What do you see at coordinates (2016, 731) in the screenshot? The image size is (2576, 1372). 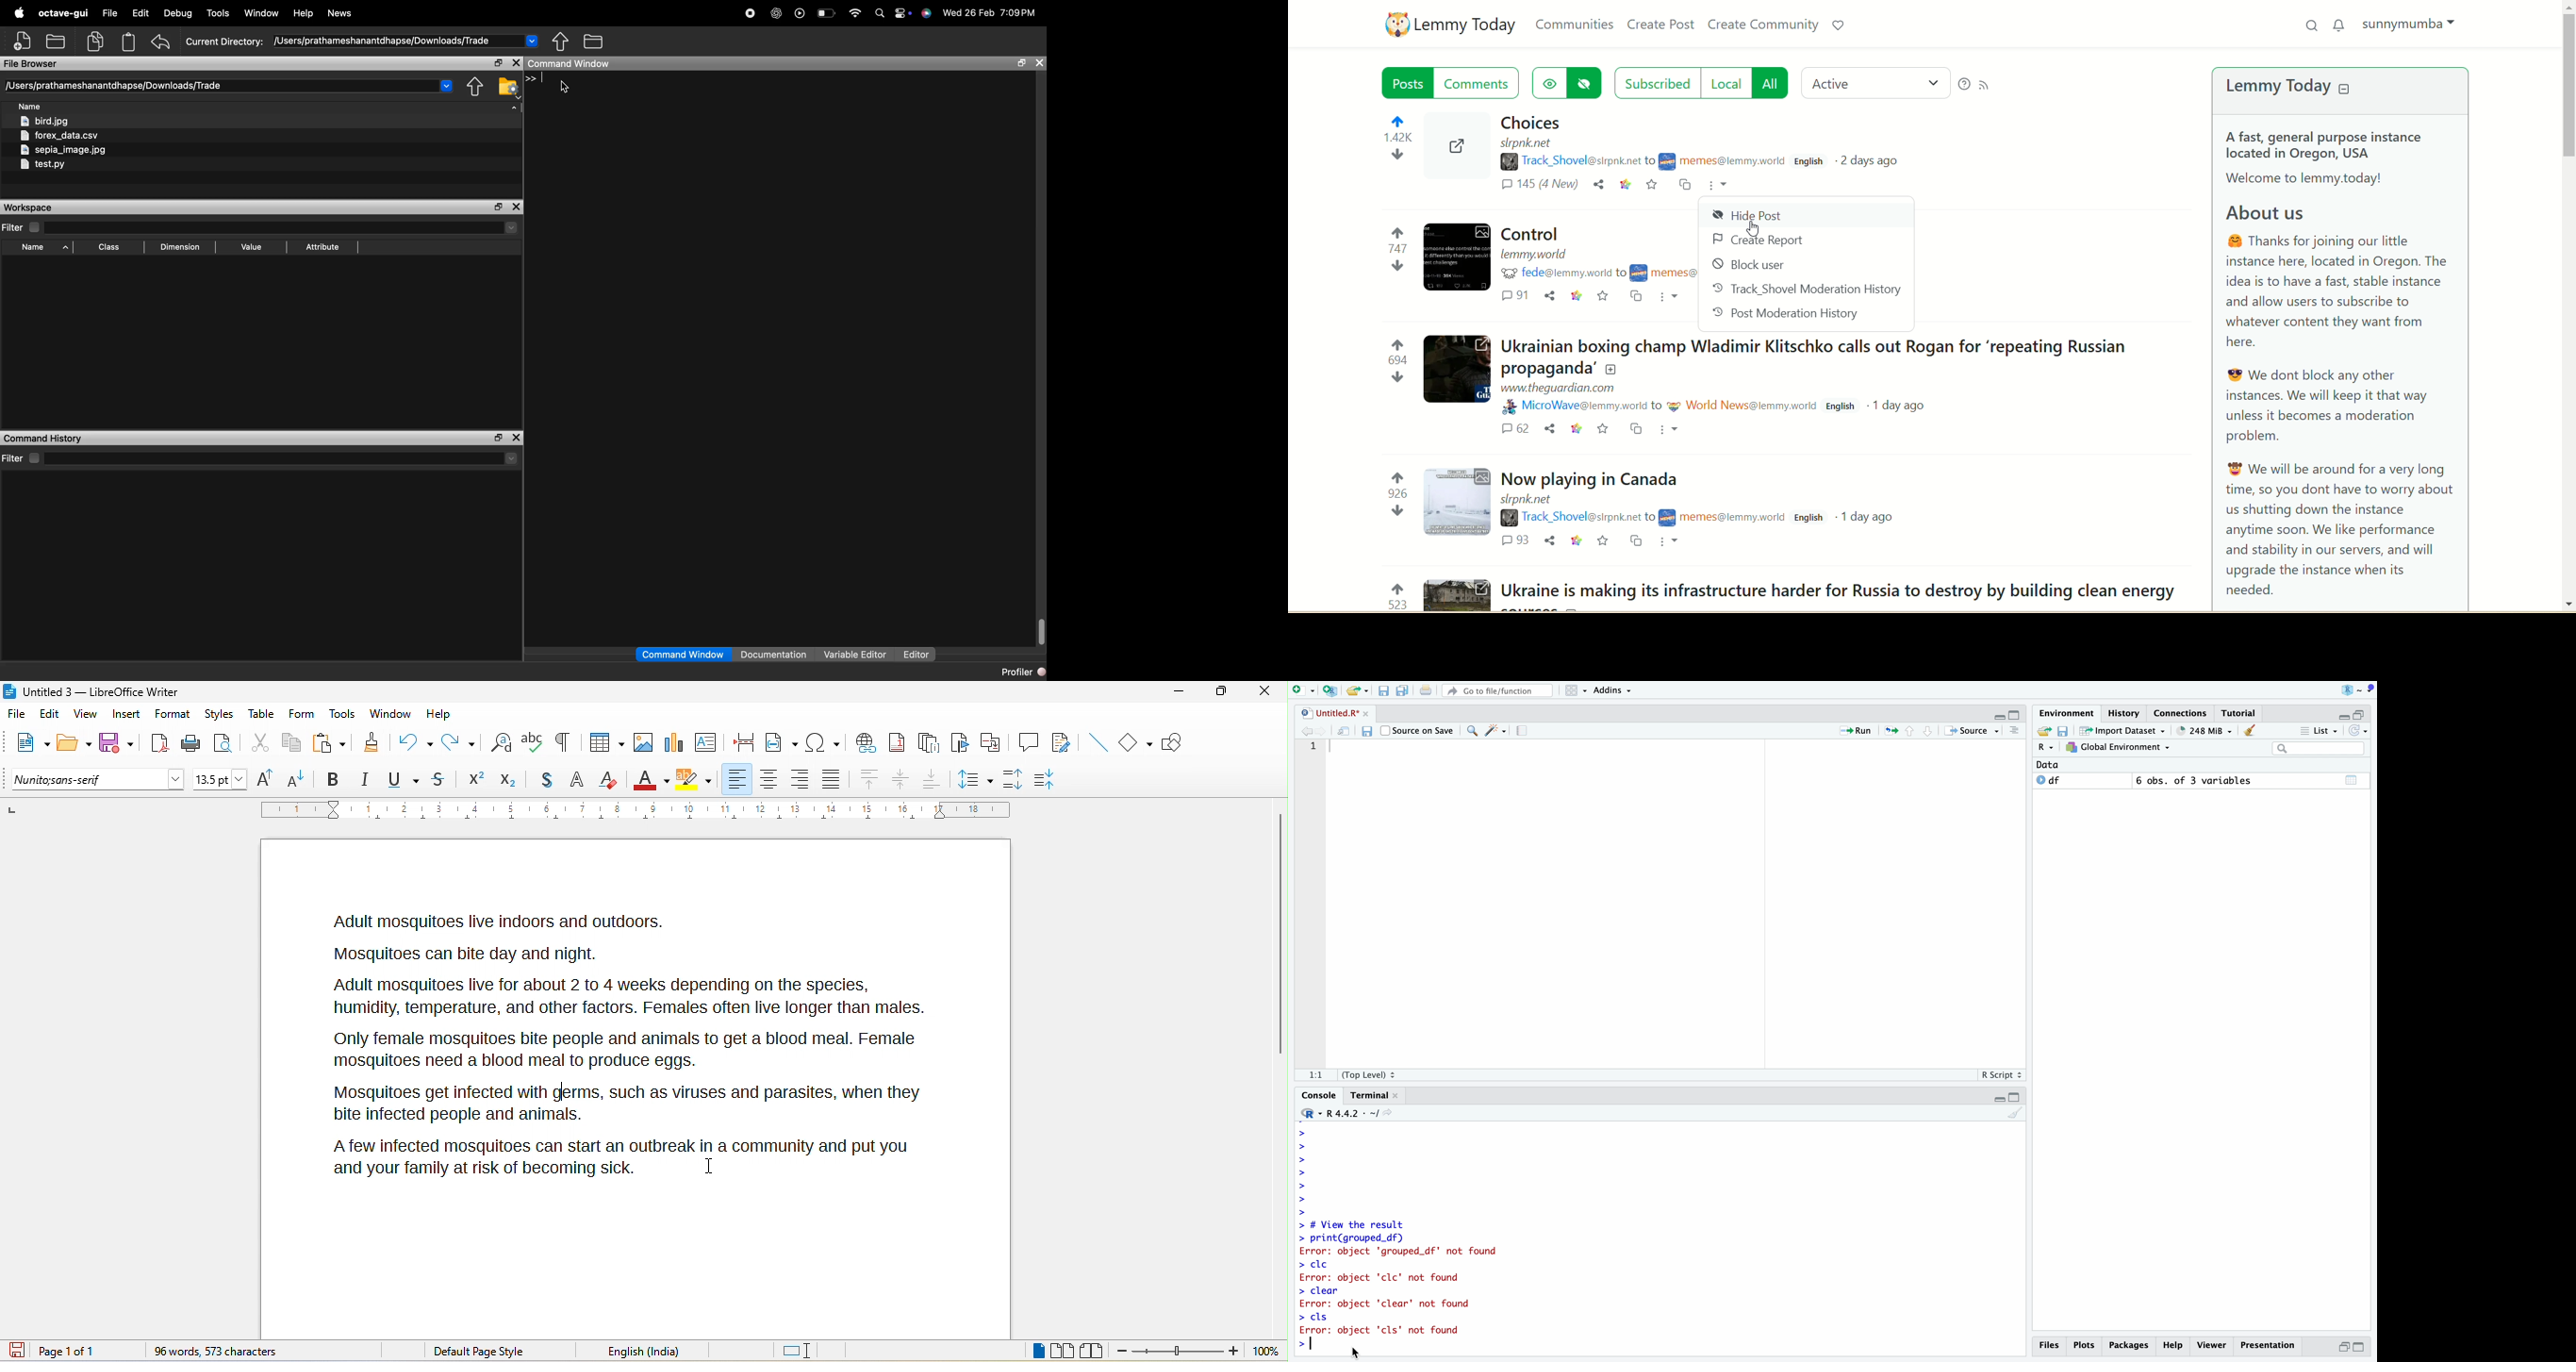 I see `Outlines` at bounding box center [2016, 731].